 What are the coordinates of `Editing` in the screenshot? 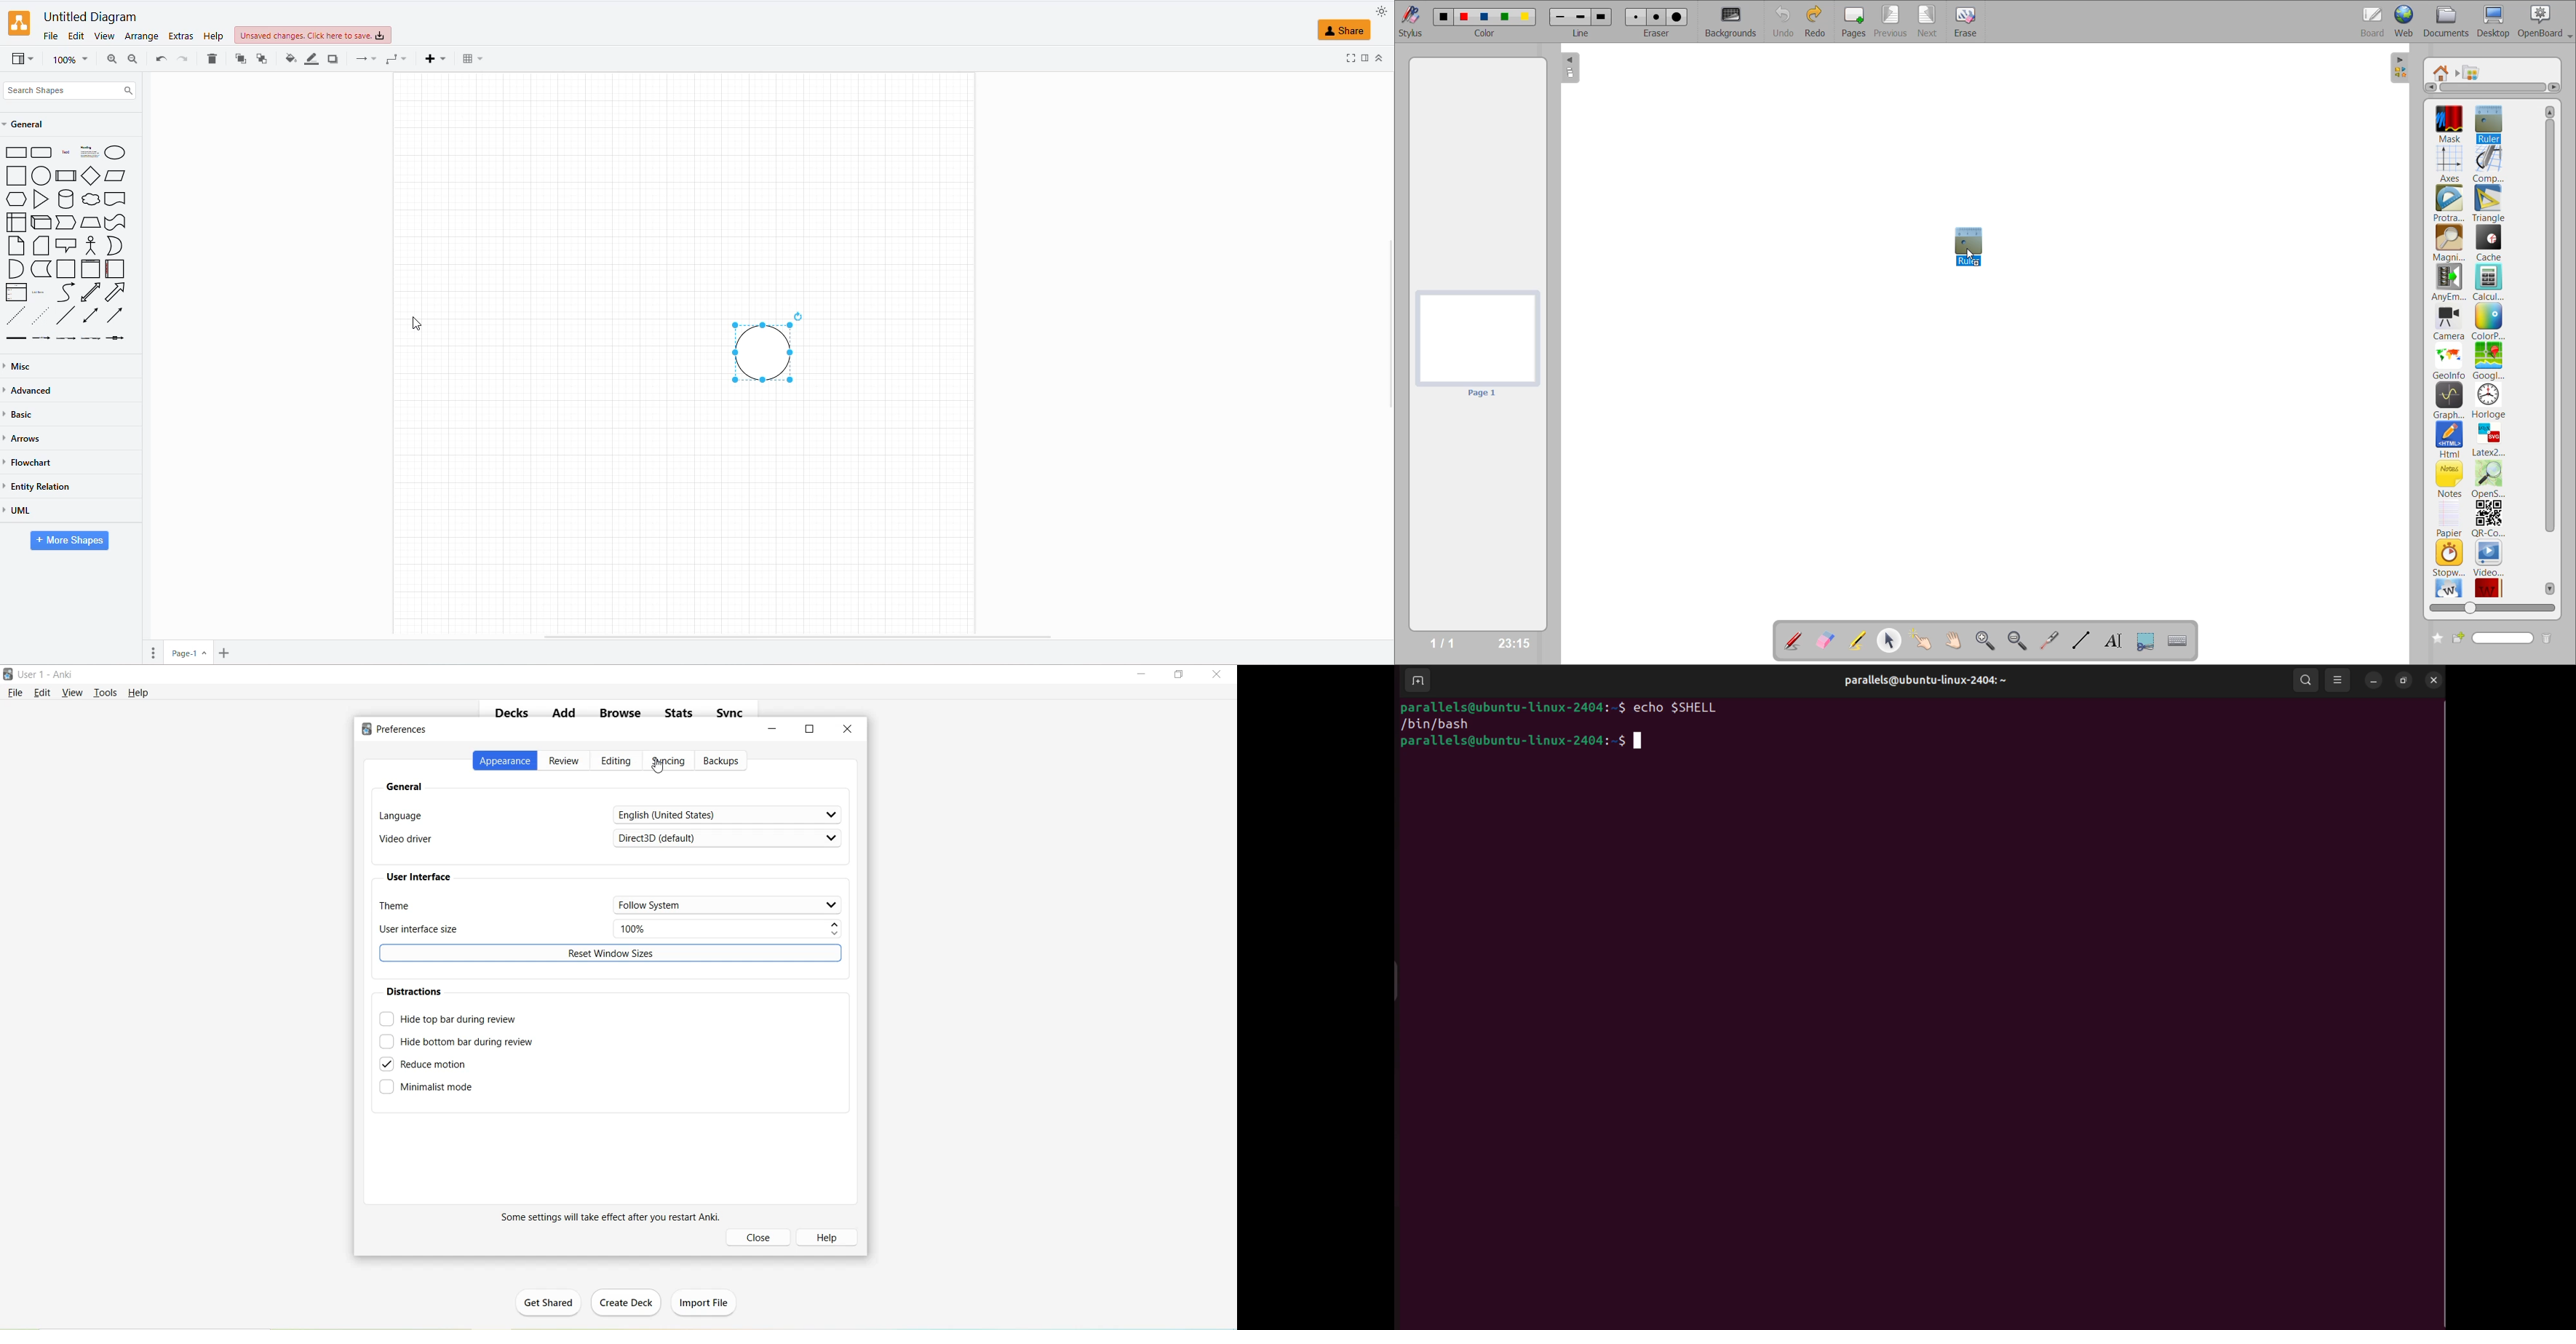 It's located at (616, 762).